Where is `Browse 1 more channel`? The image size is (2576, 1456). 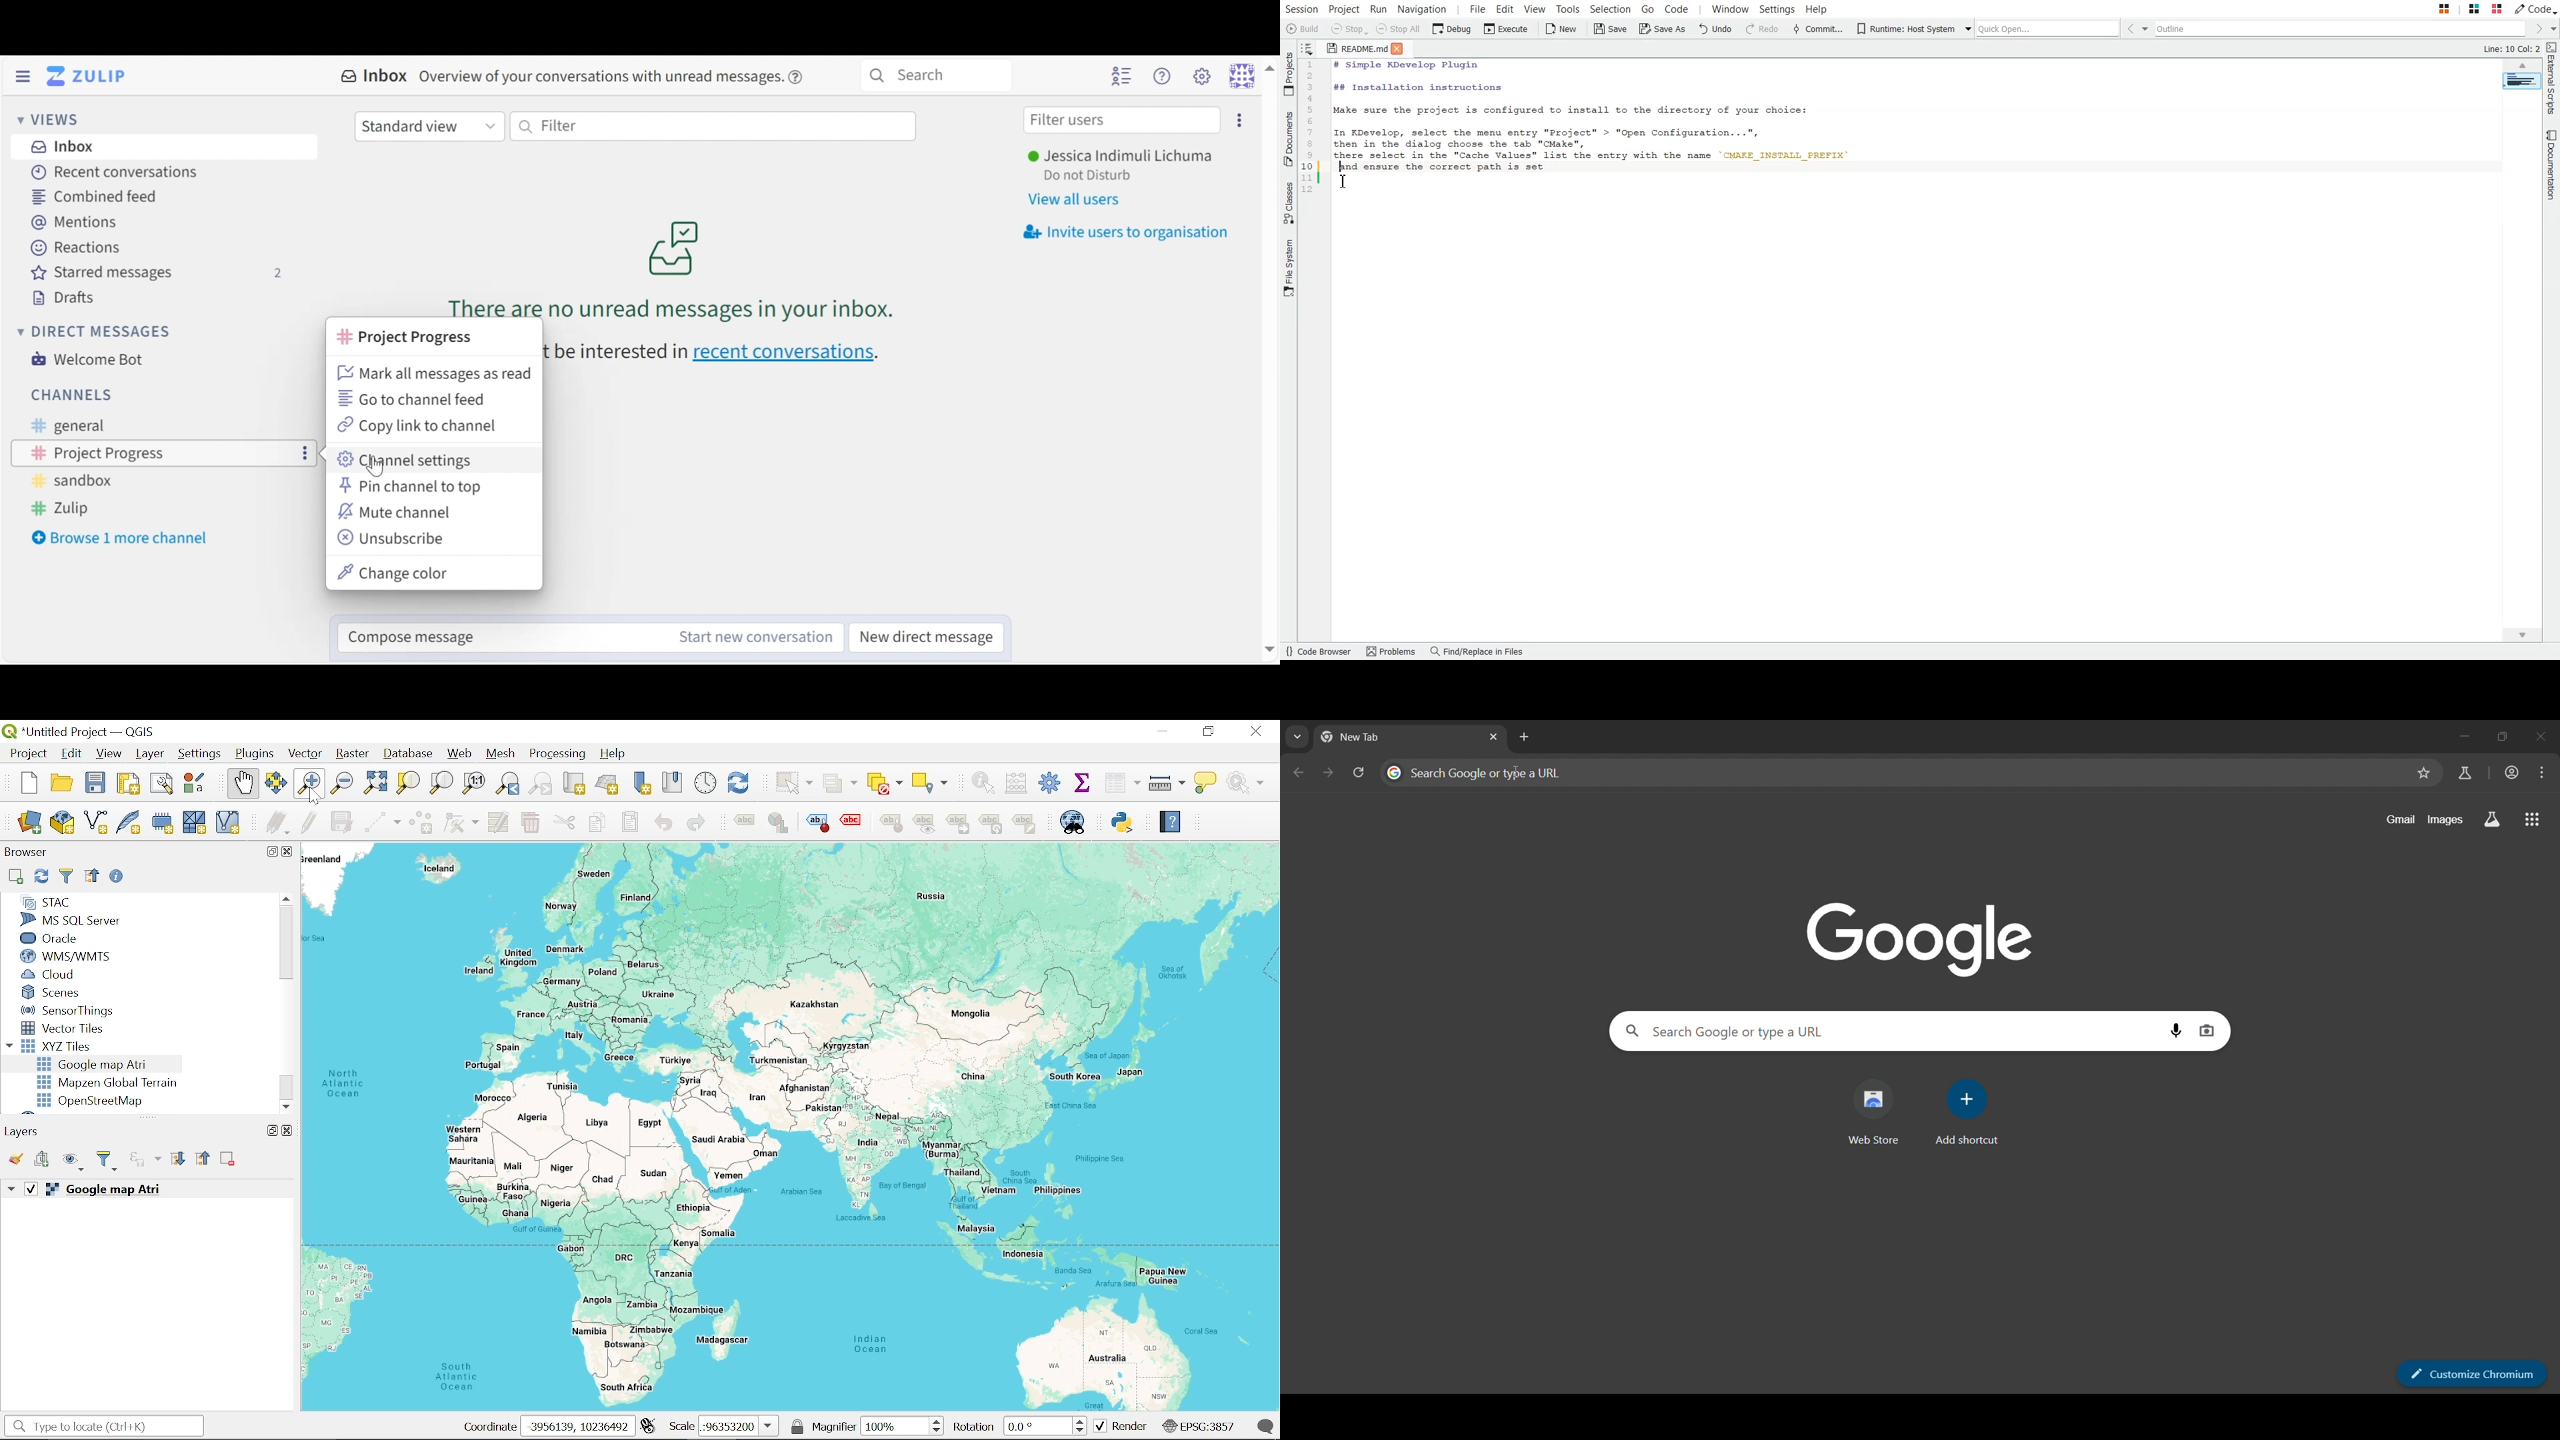 Browse 1 more channel is located at coordinates (127, 537).